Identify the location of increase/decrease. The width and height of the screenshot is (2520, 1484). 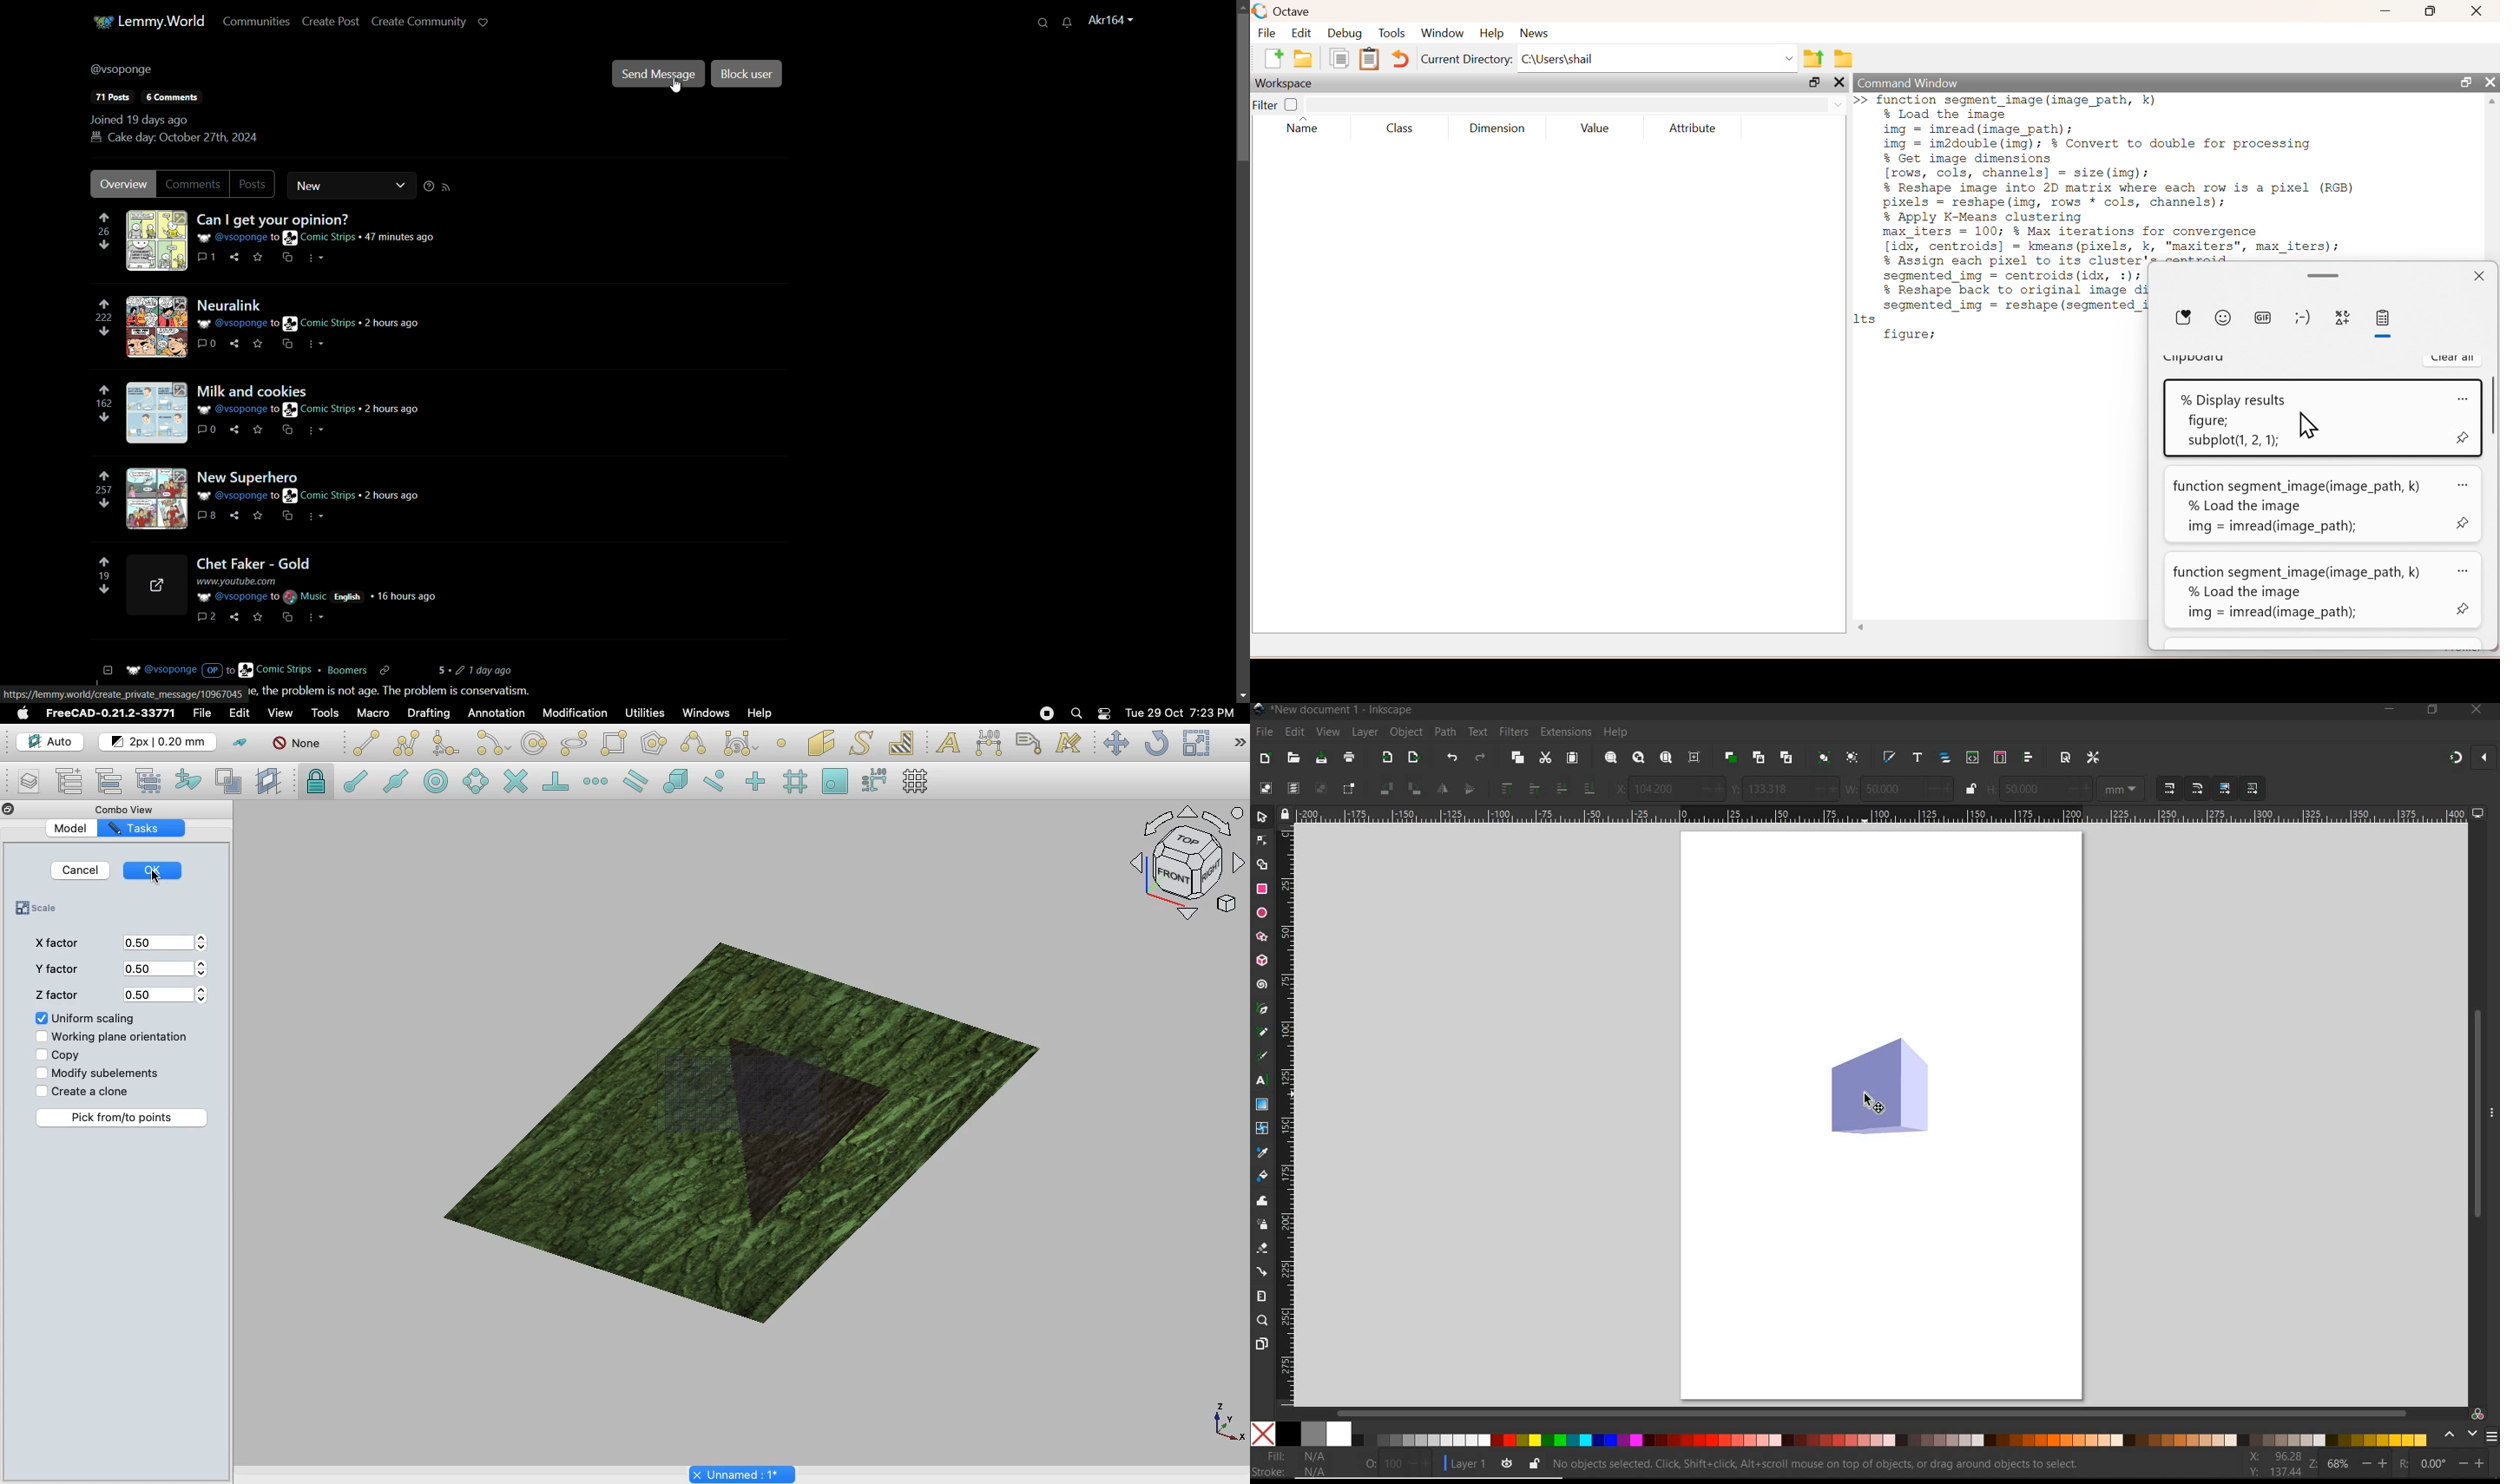
(1711, 788).